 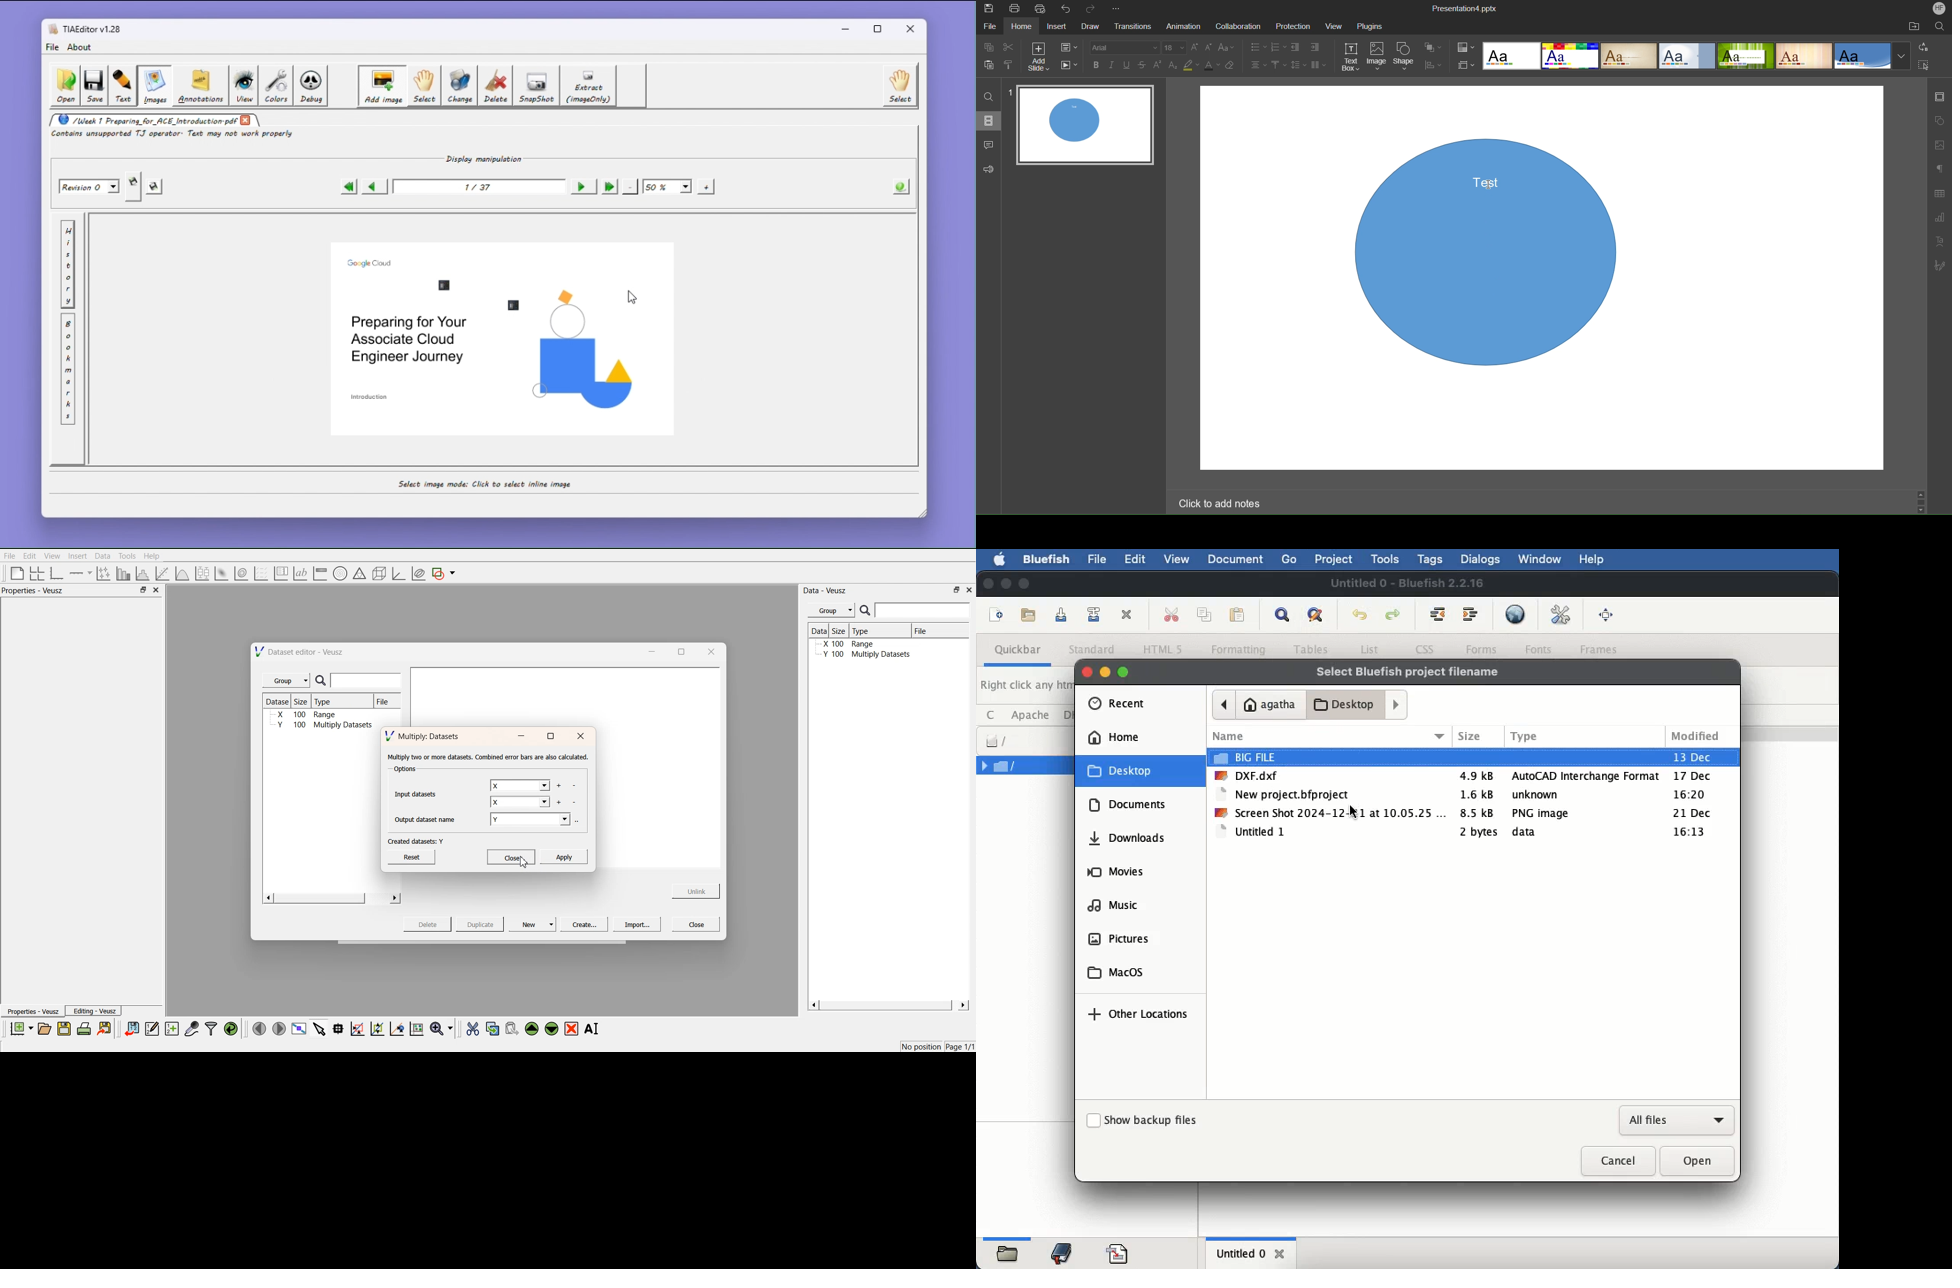 I want to click on Indents, so click(x=1312, y=46).